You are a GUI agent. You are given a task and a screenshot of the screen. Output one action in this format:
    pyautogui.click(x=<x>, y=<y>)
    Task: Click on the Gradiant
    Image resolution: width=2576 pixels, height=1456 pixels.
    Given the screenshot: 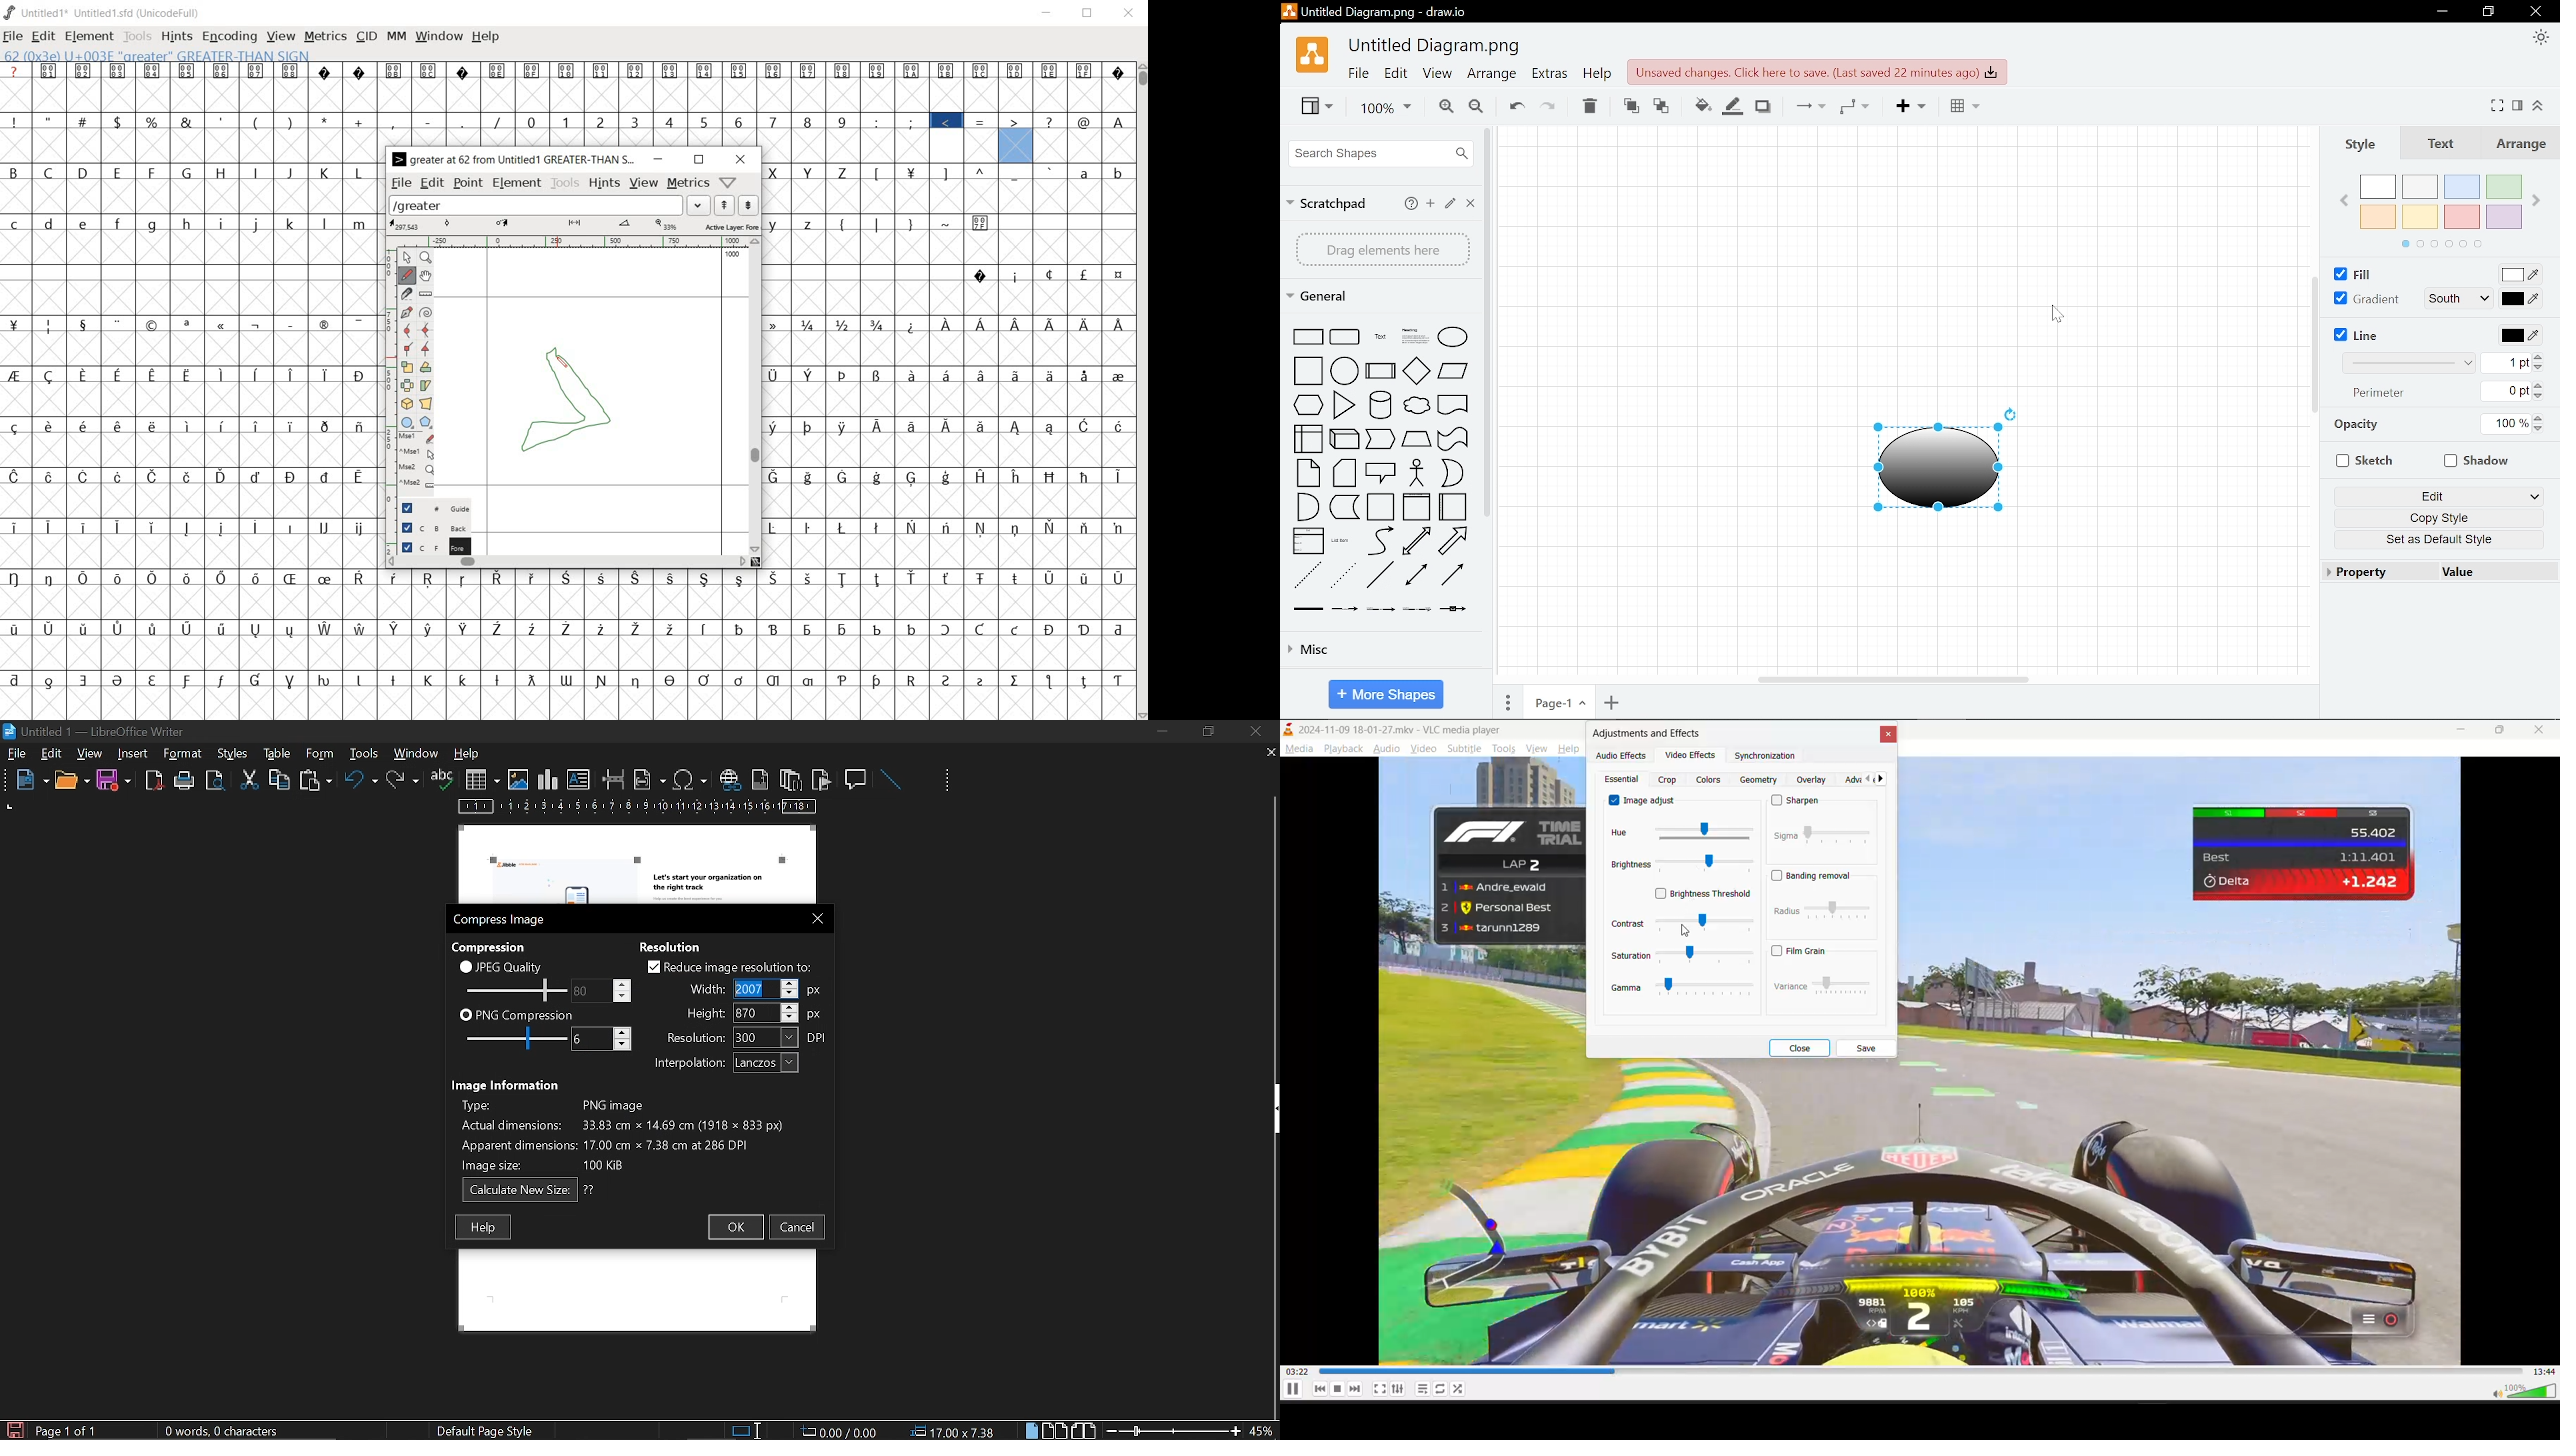 What is the action you would take?
    pyautogui.click(x=2365, y=300)
    